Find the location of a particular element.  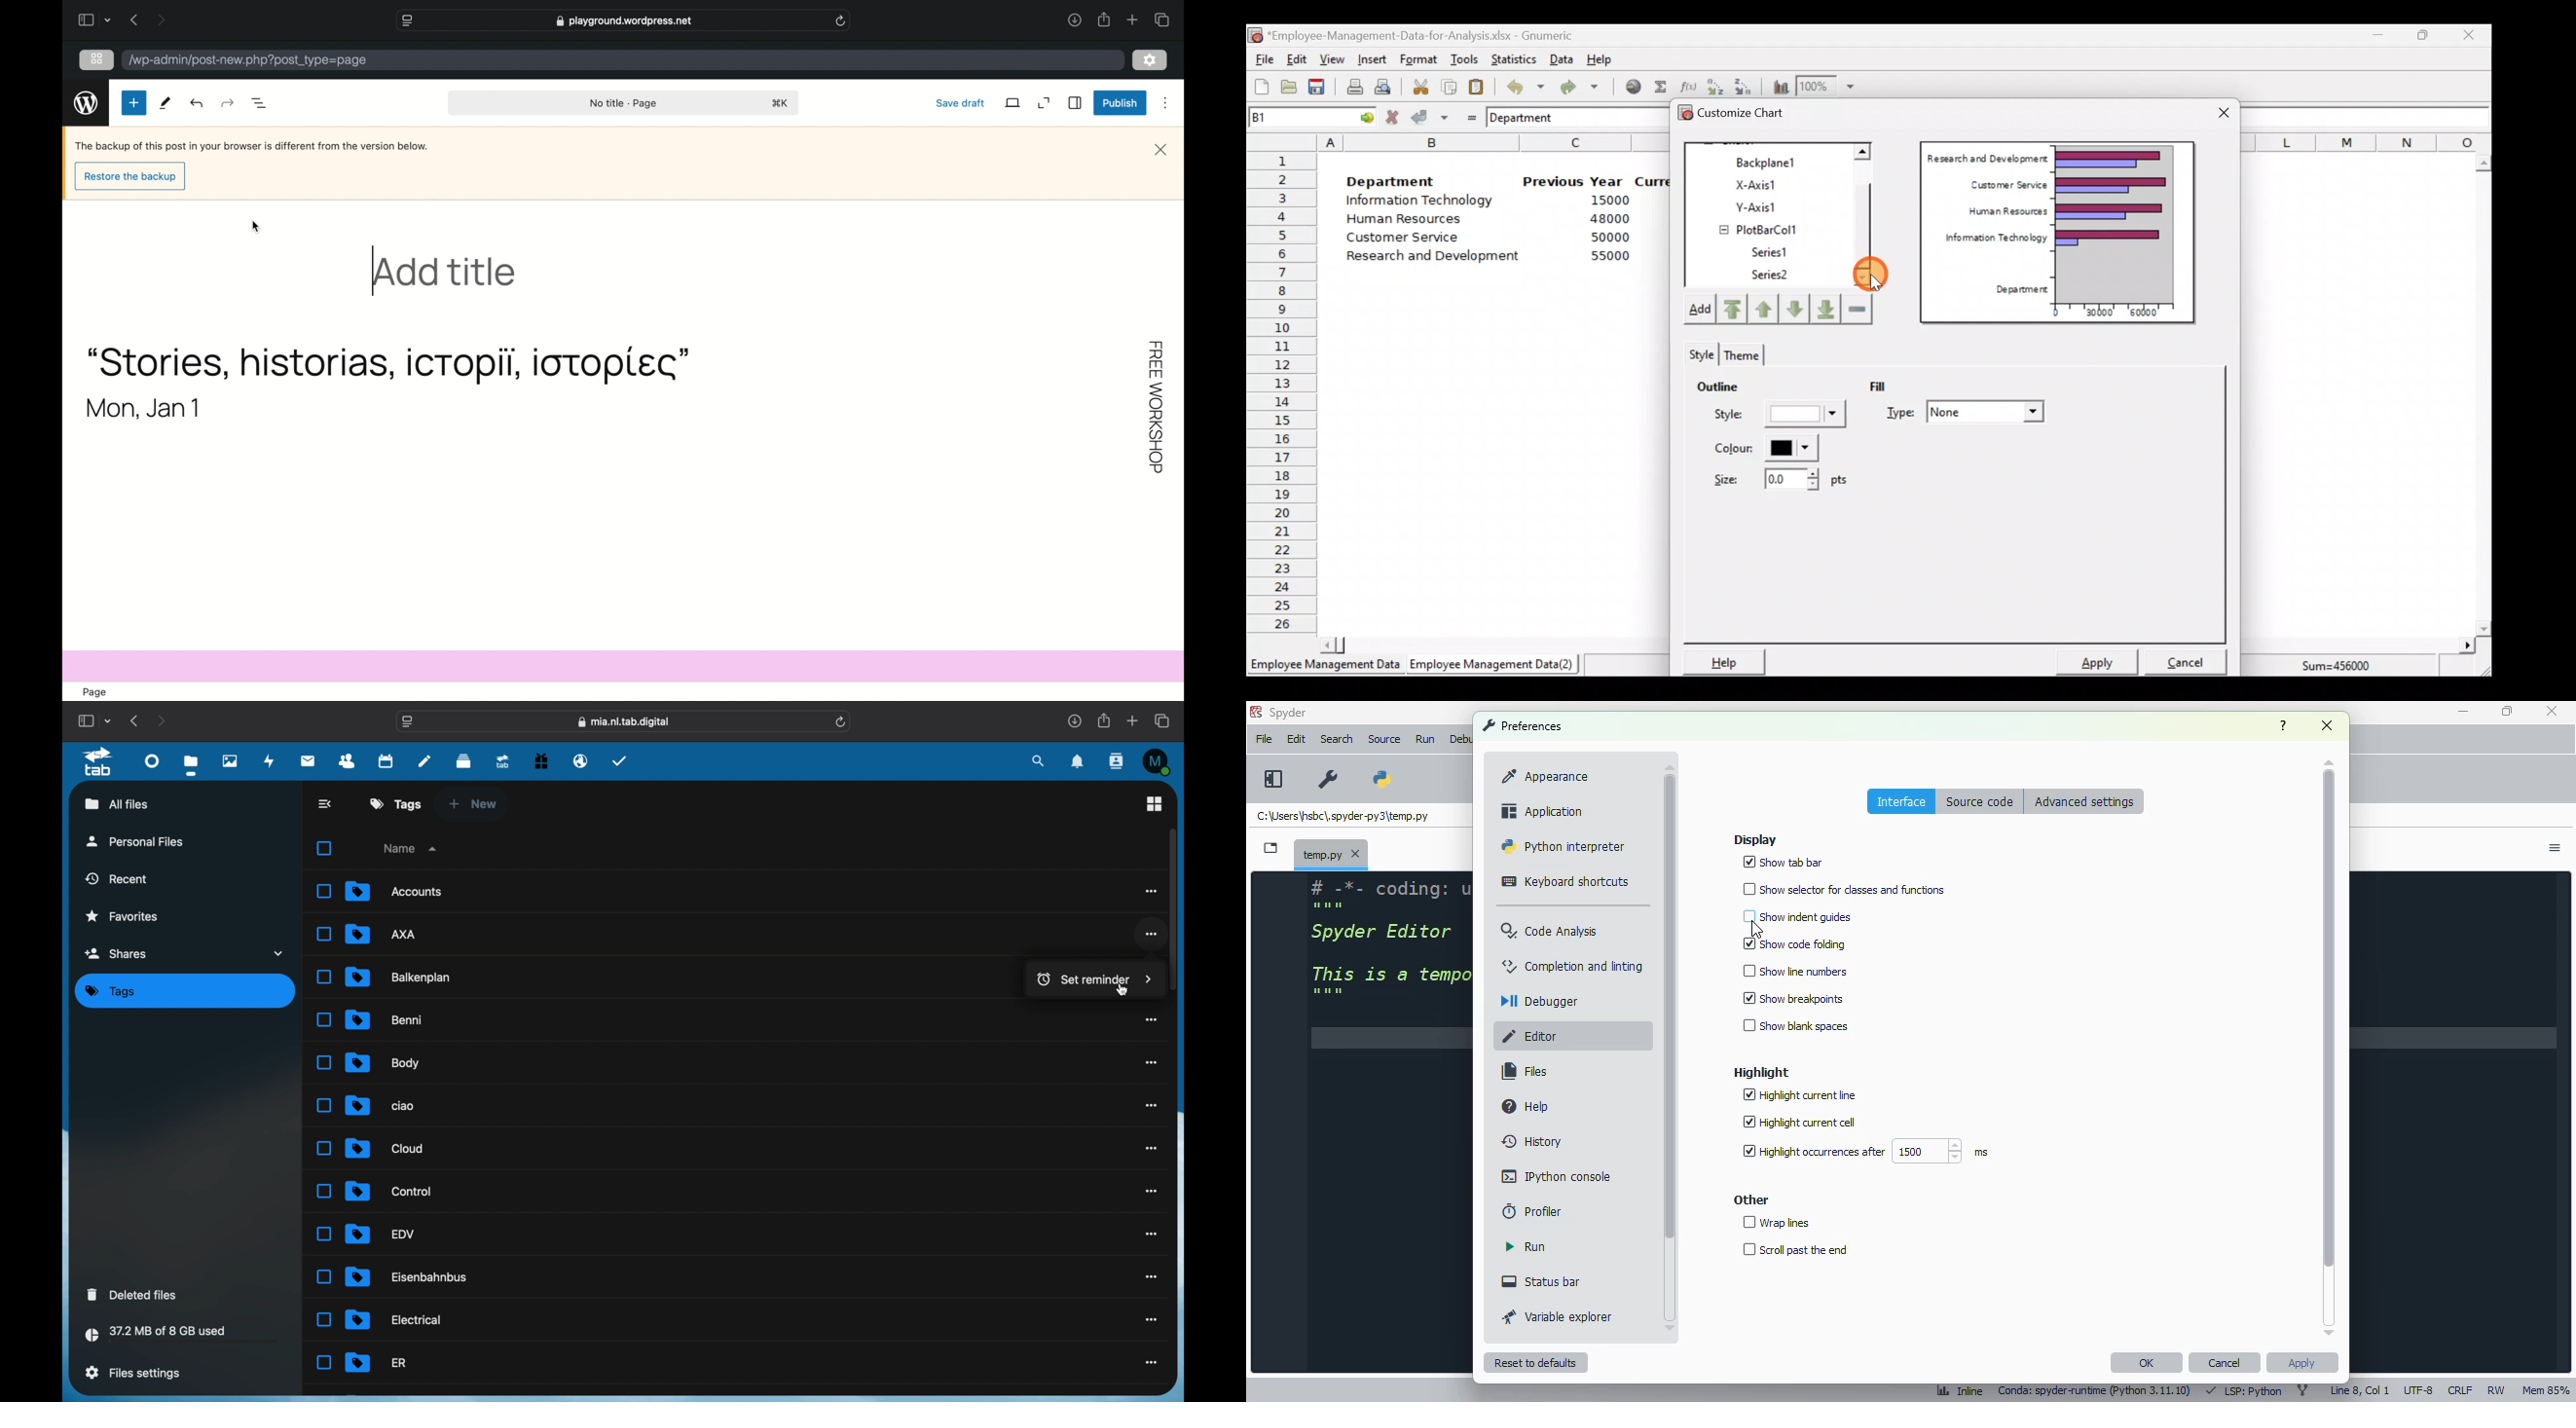

document overview is located at coordinates (261, 104).